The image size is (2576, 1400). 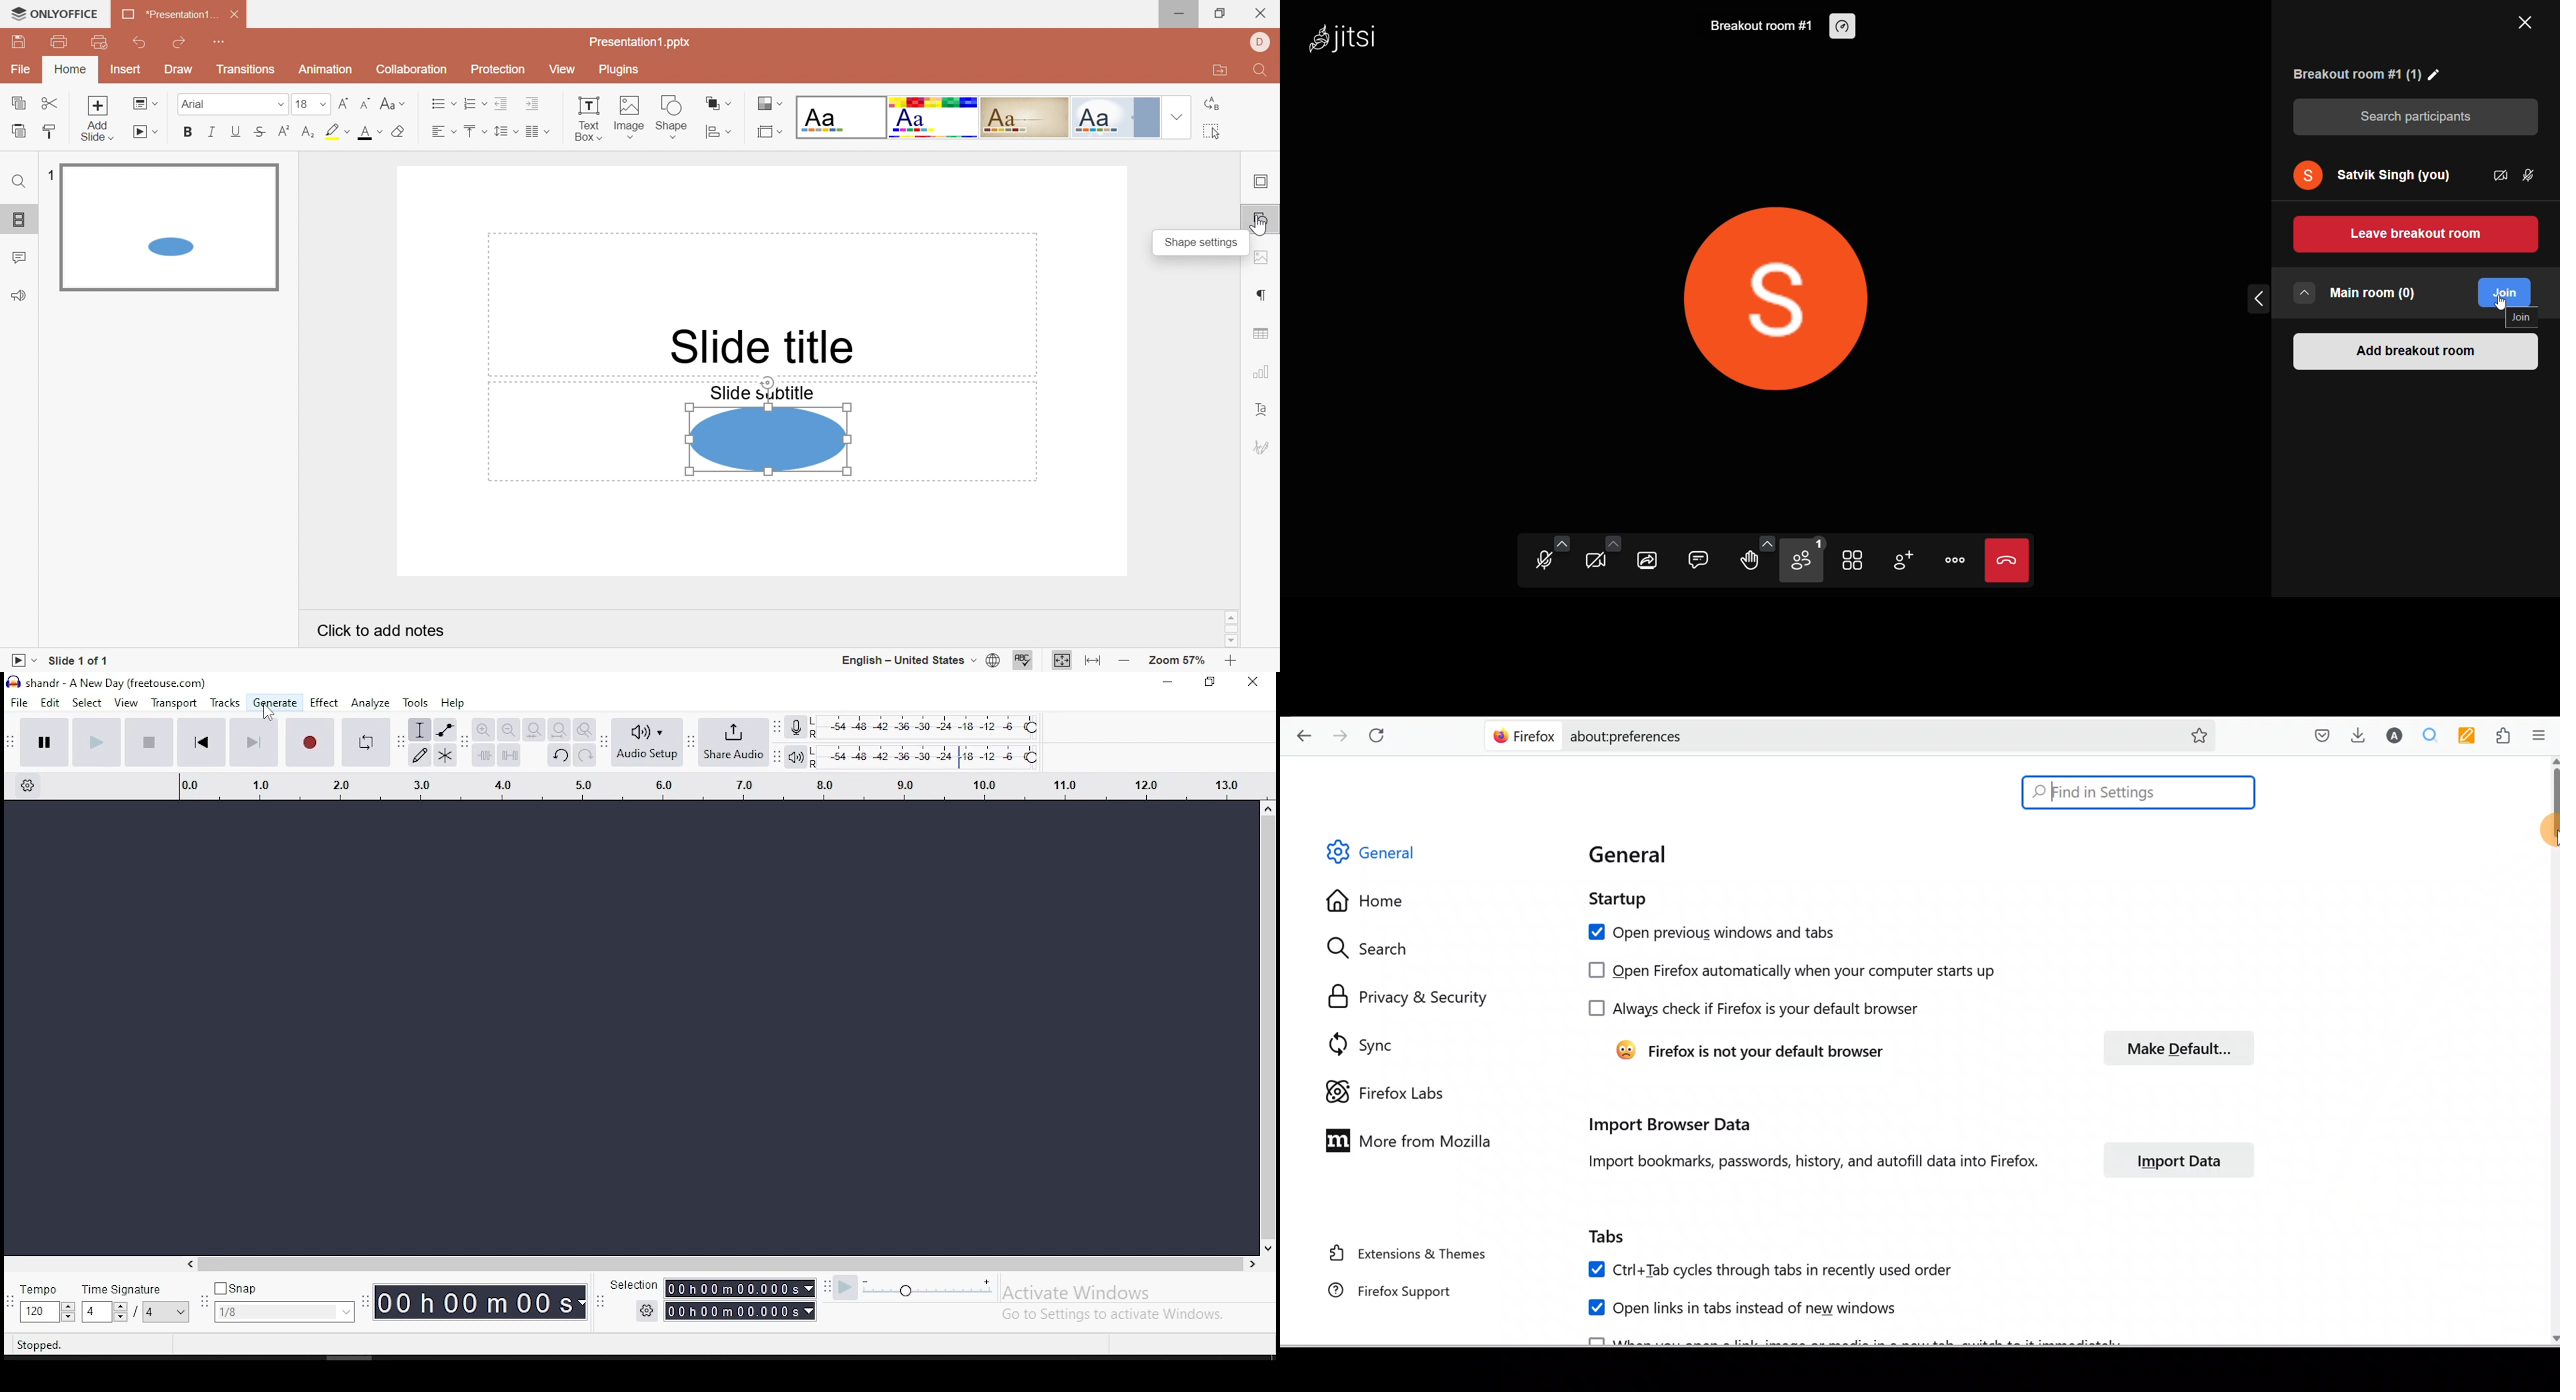 I want to click on fit project to width, so click(x=559, y=730).